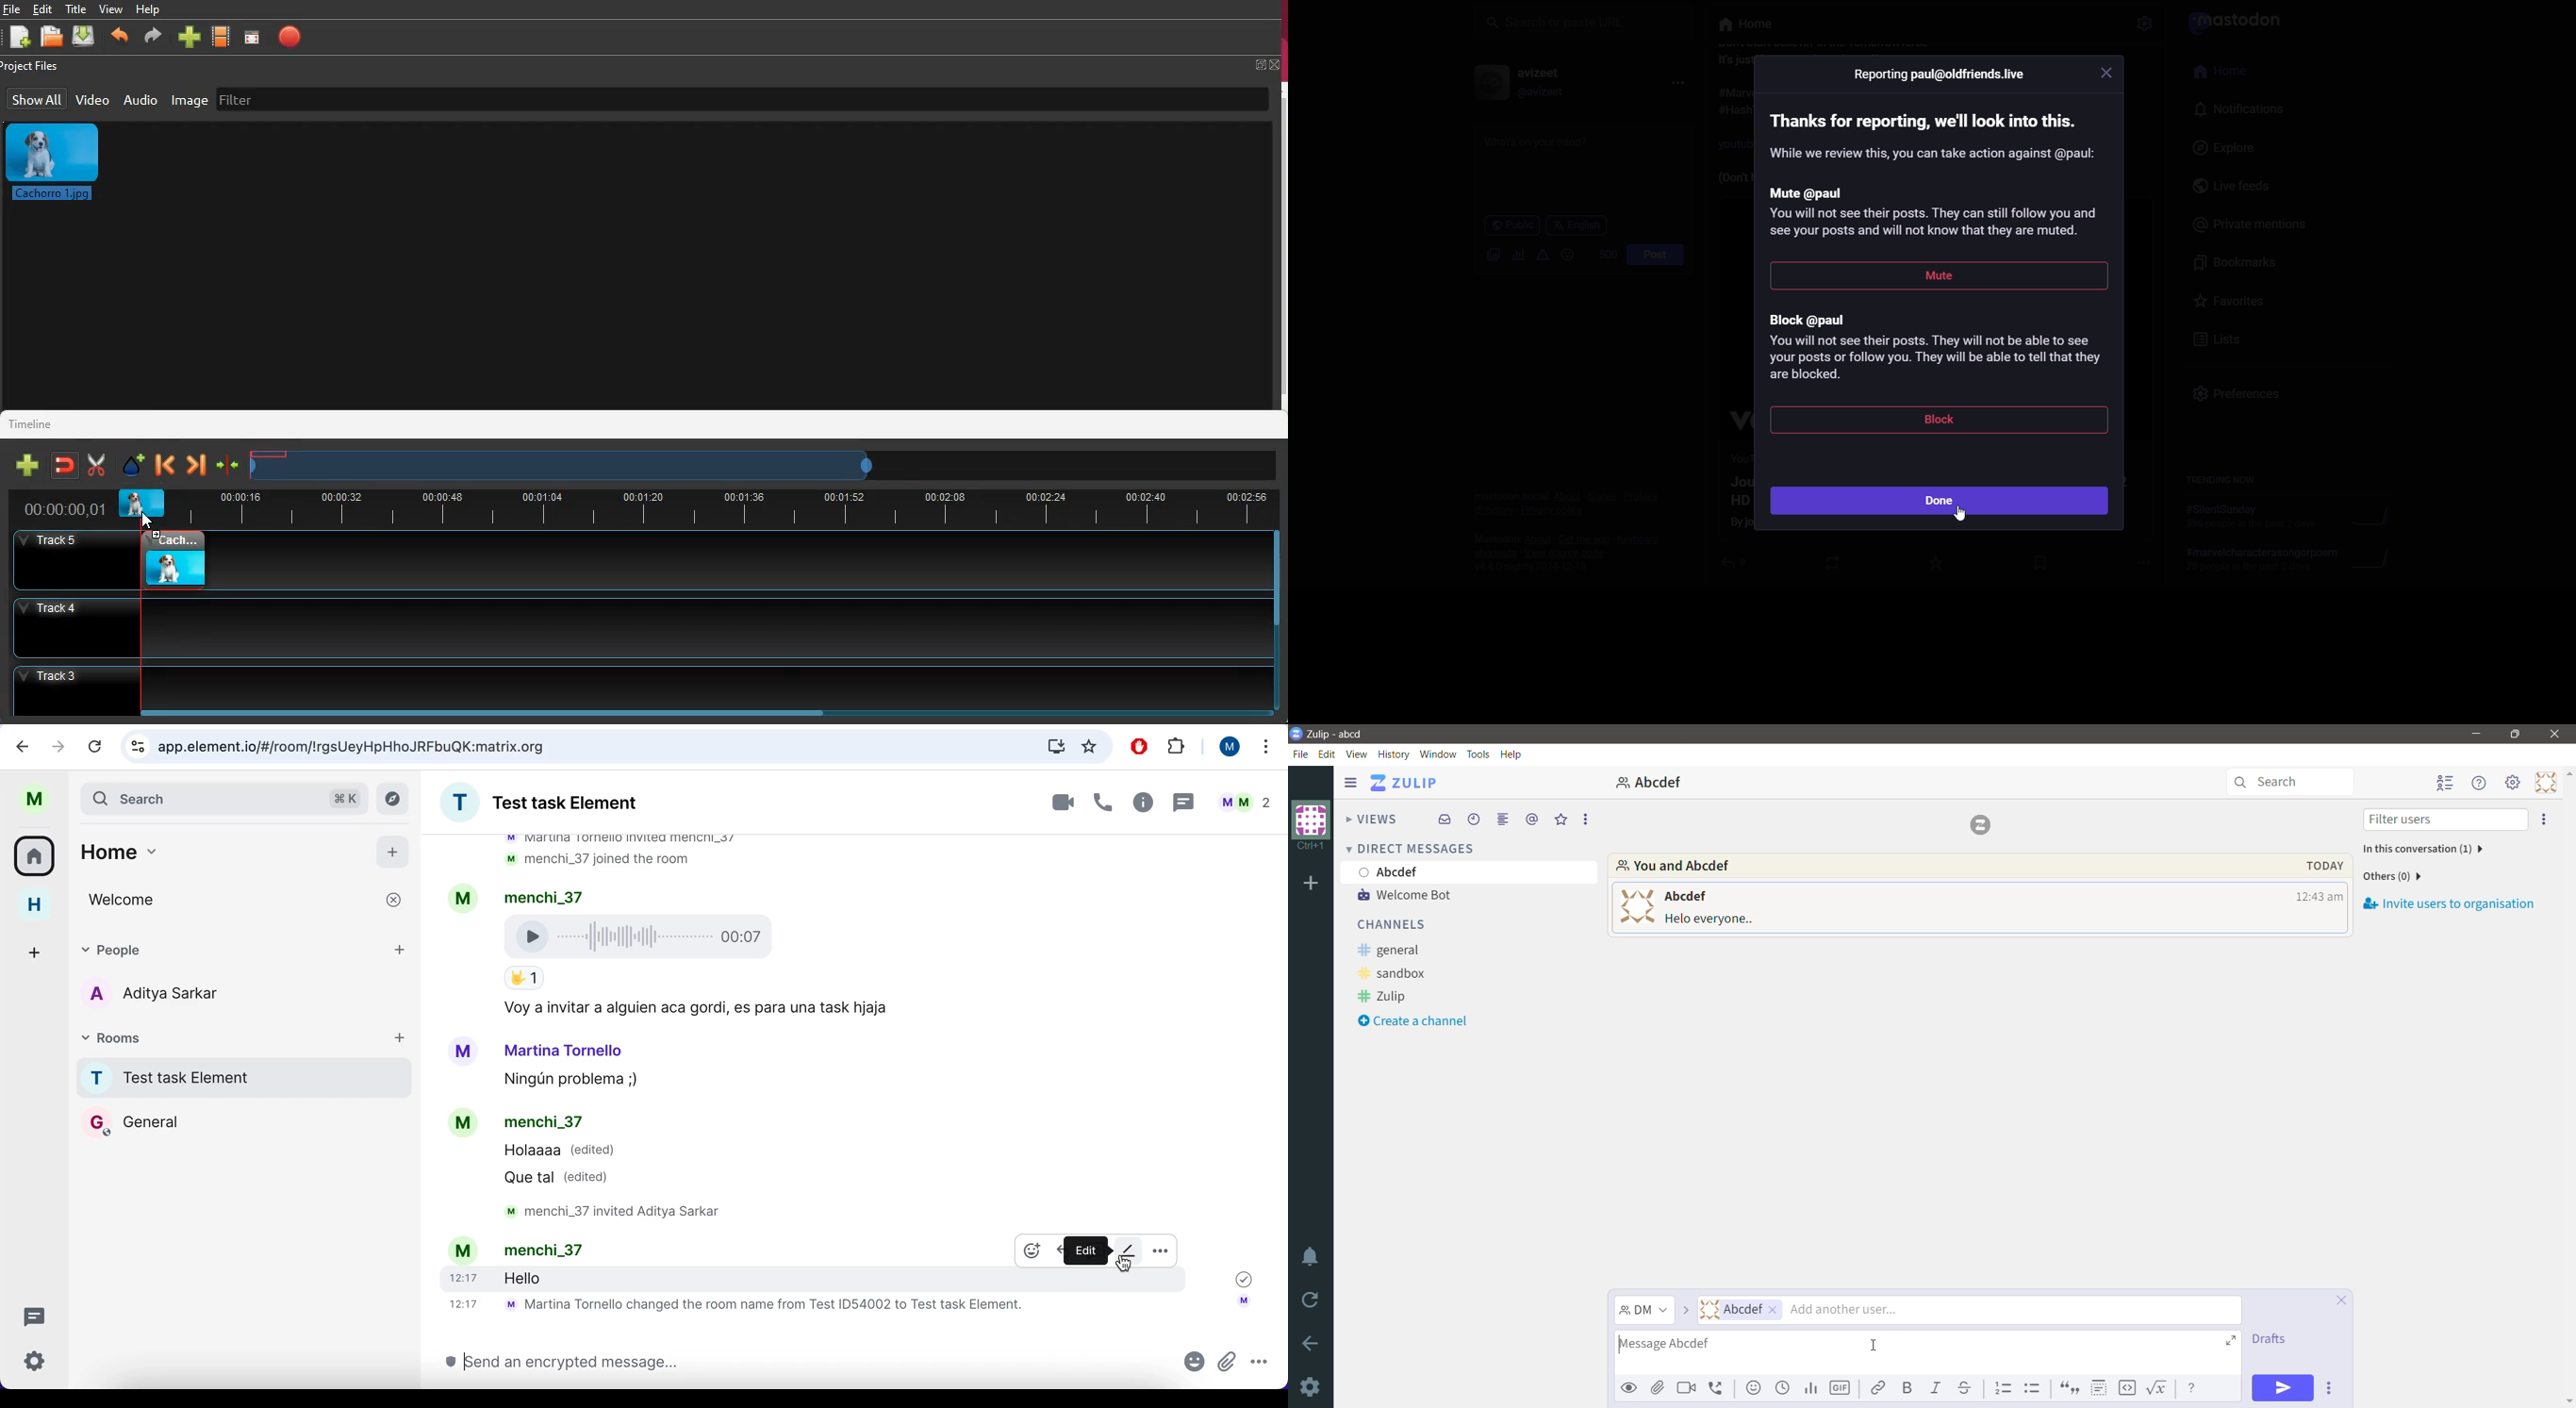  Describe the element at coordinates (1944, 343) in the screenshot. I see `block user` at that location.